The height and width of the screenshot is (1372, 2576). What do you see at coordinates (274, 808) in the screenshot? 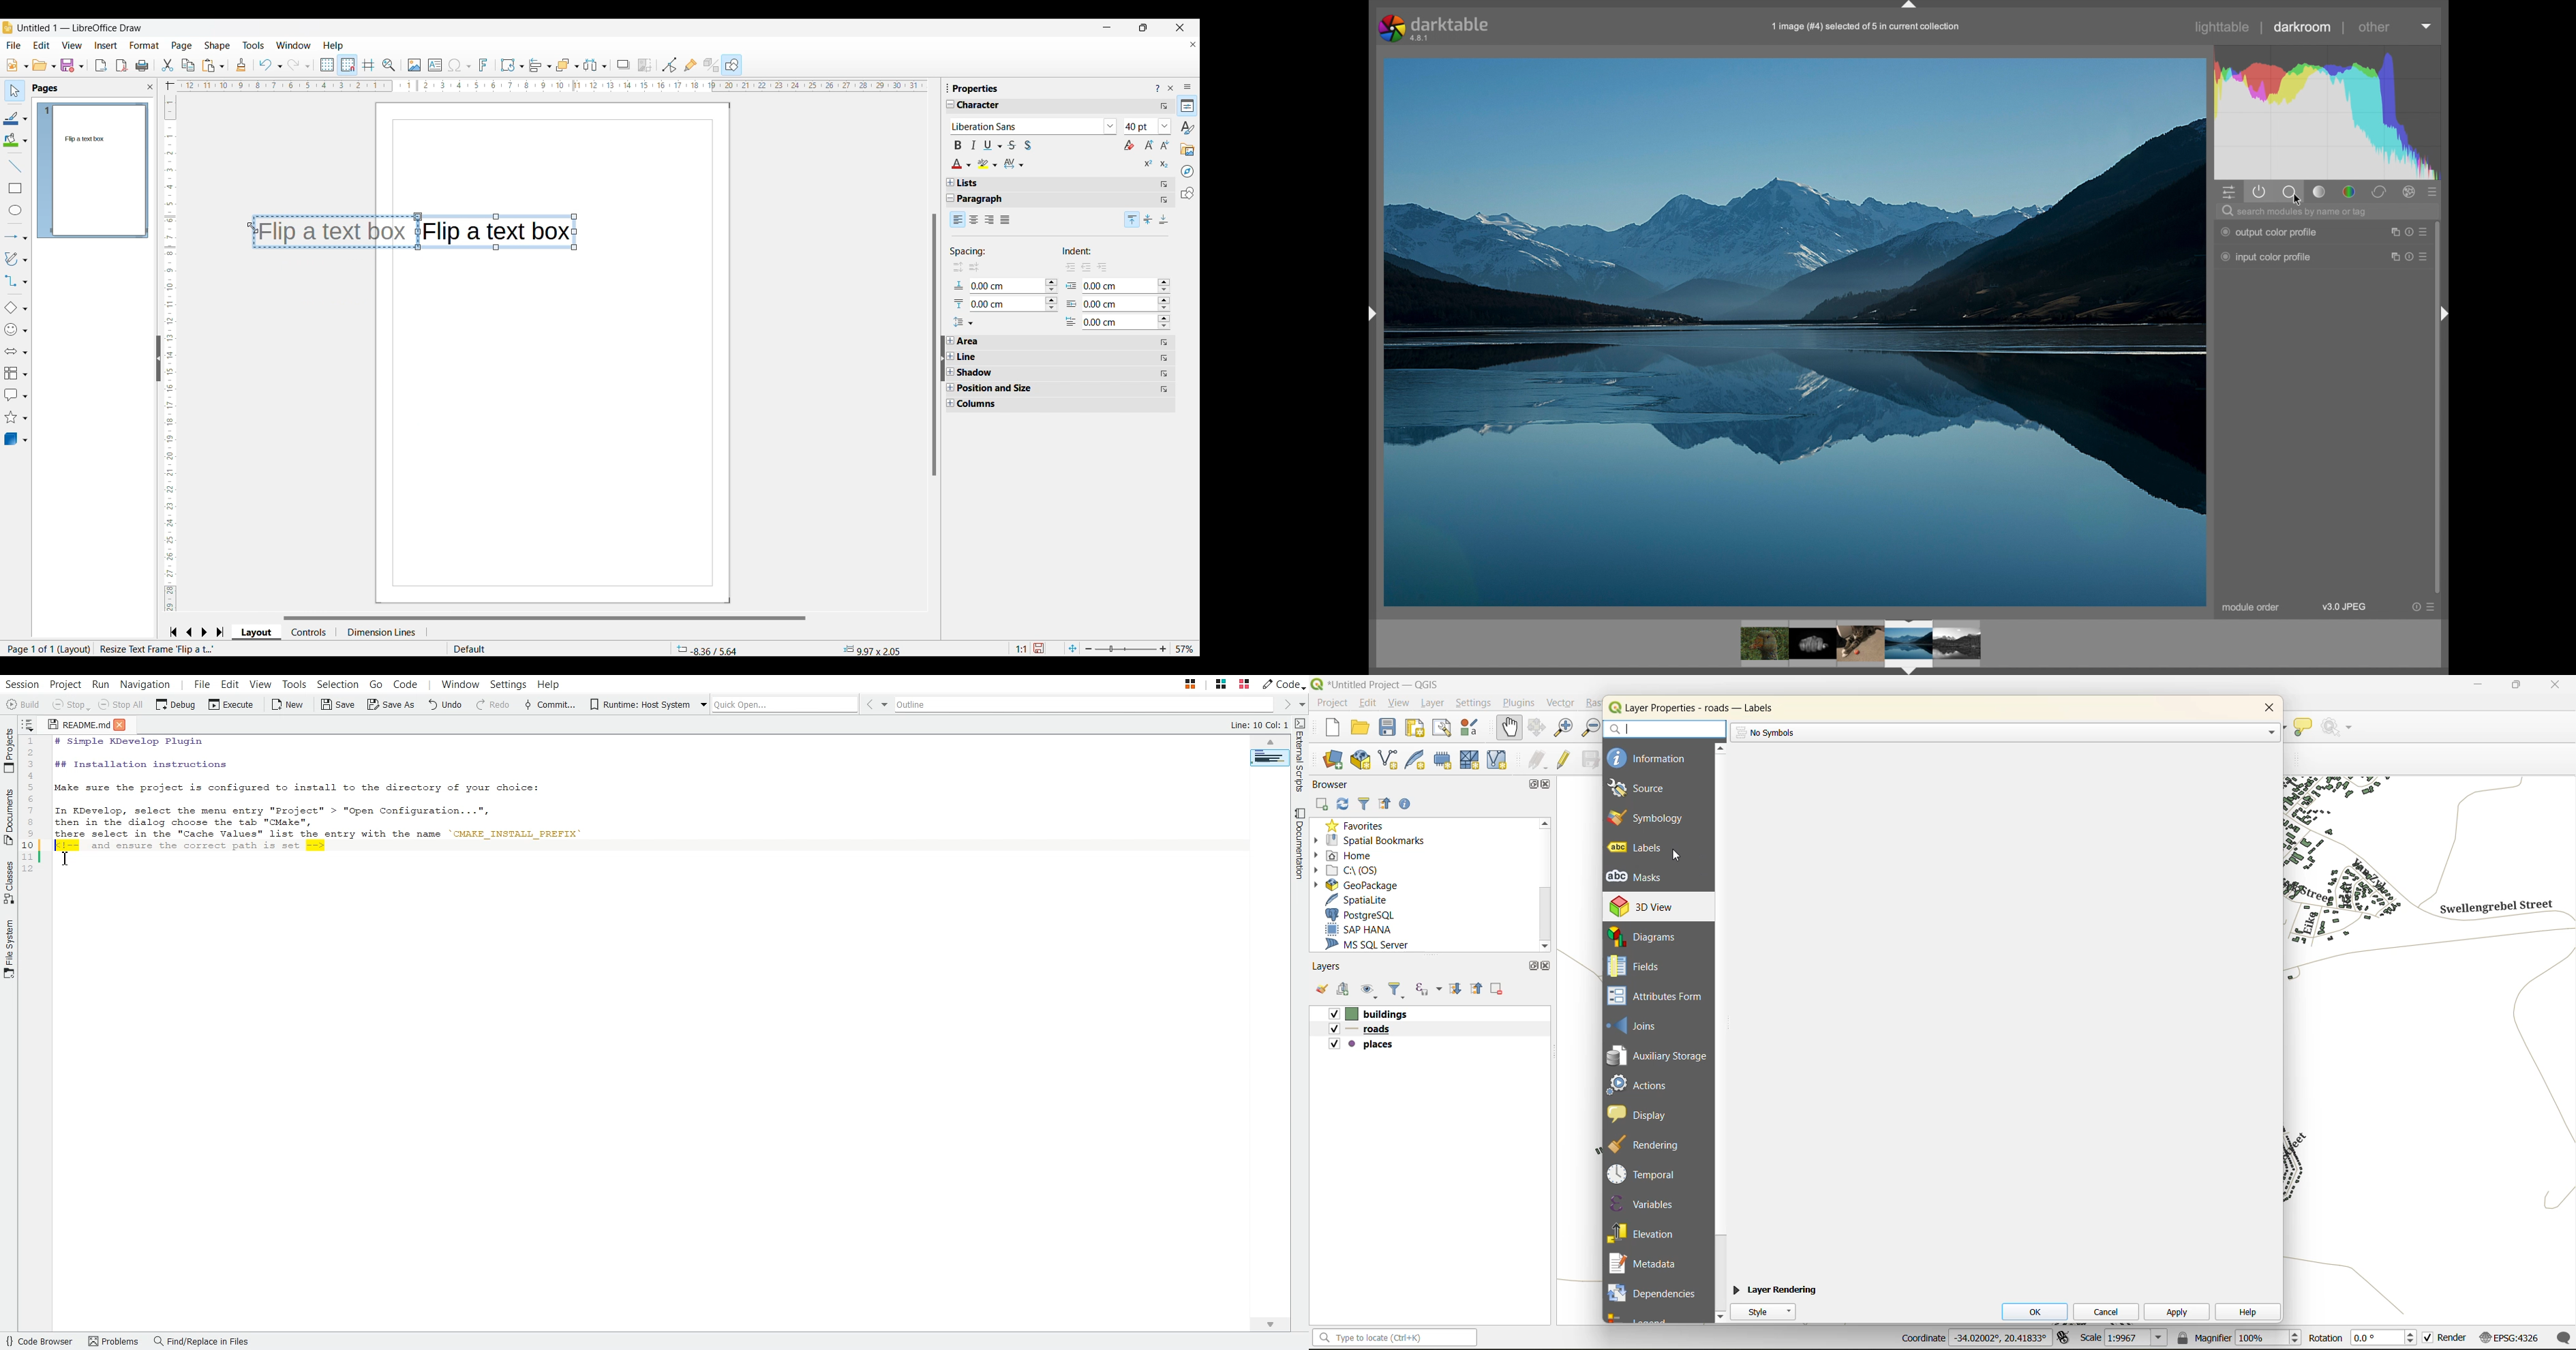
I see `In KDevelop, select the menu entry "Project" > "Open Configuation . ..",` at bounding box center [274, 808].